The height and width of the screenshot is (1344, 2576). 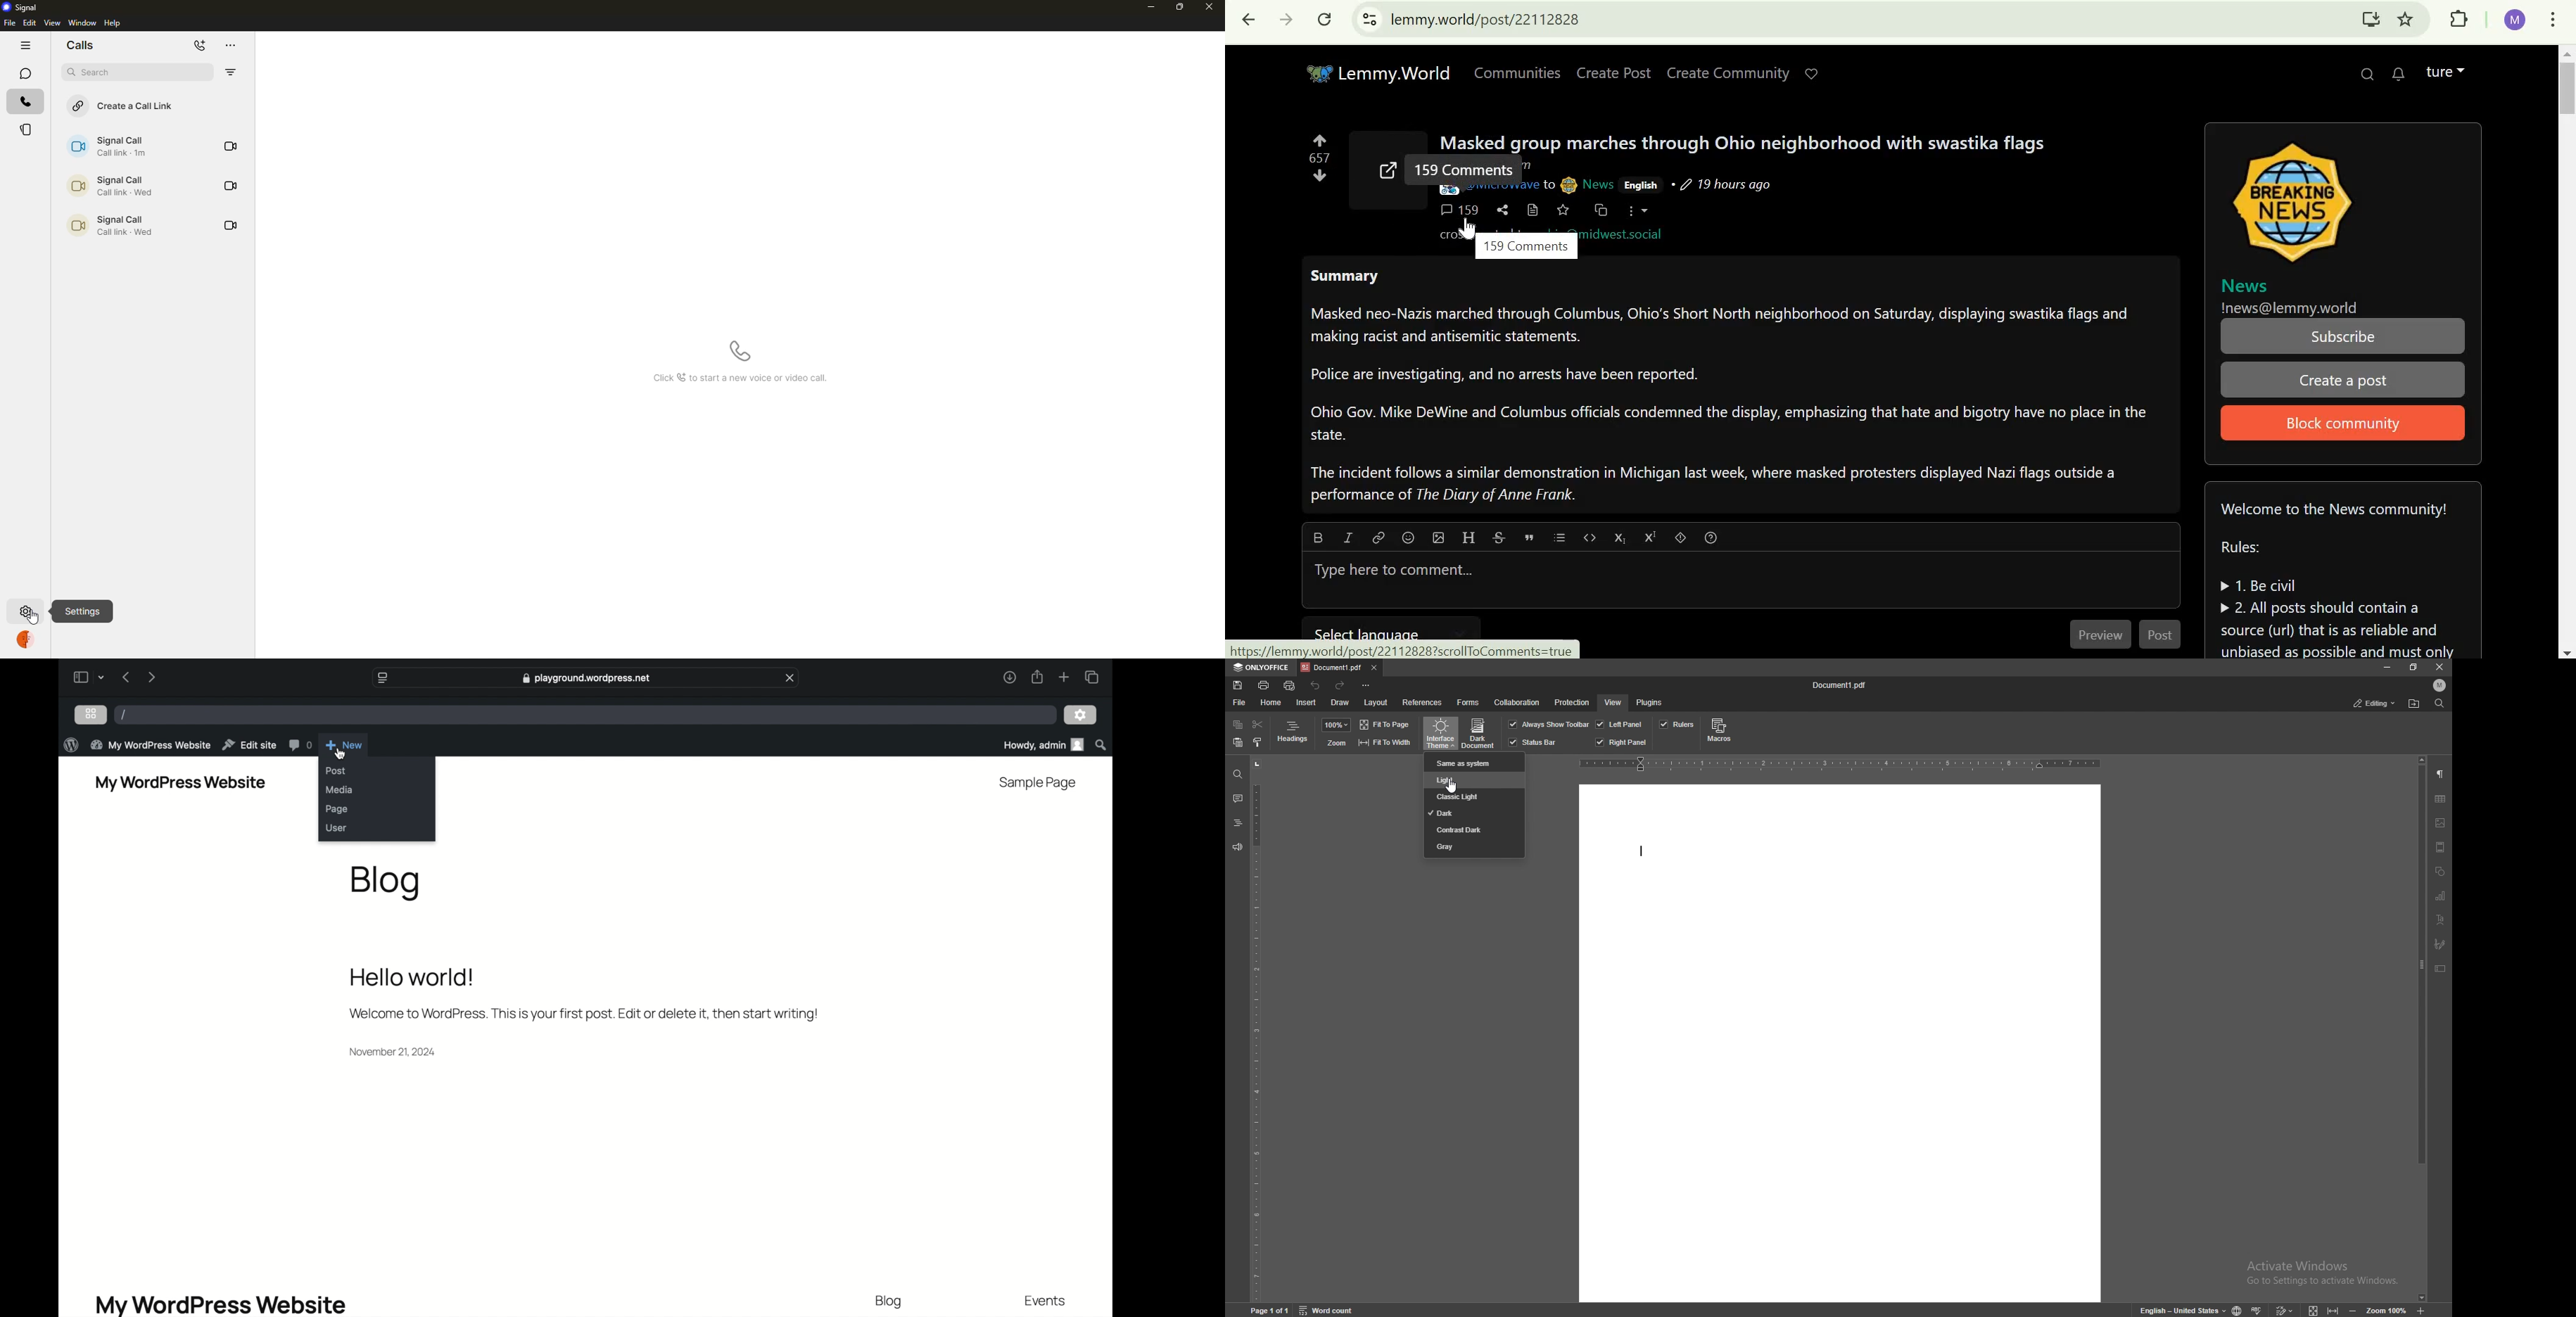 I want to click on file name, so click(x=1840, y=684).